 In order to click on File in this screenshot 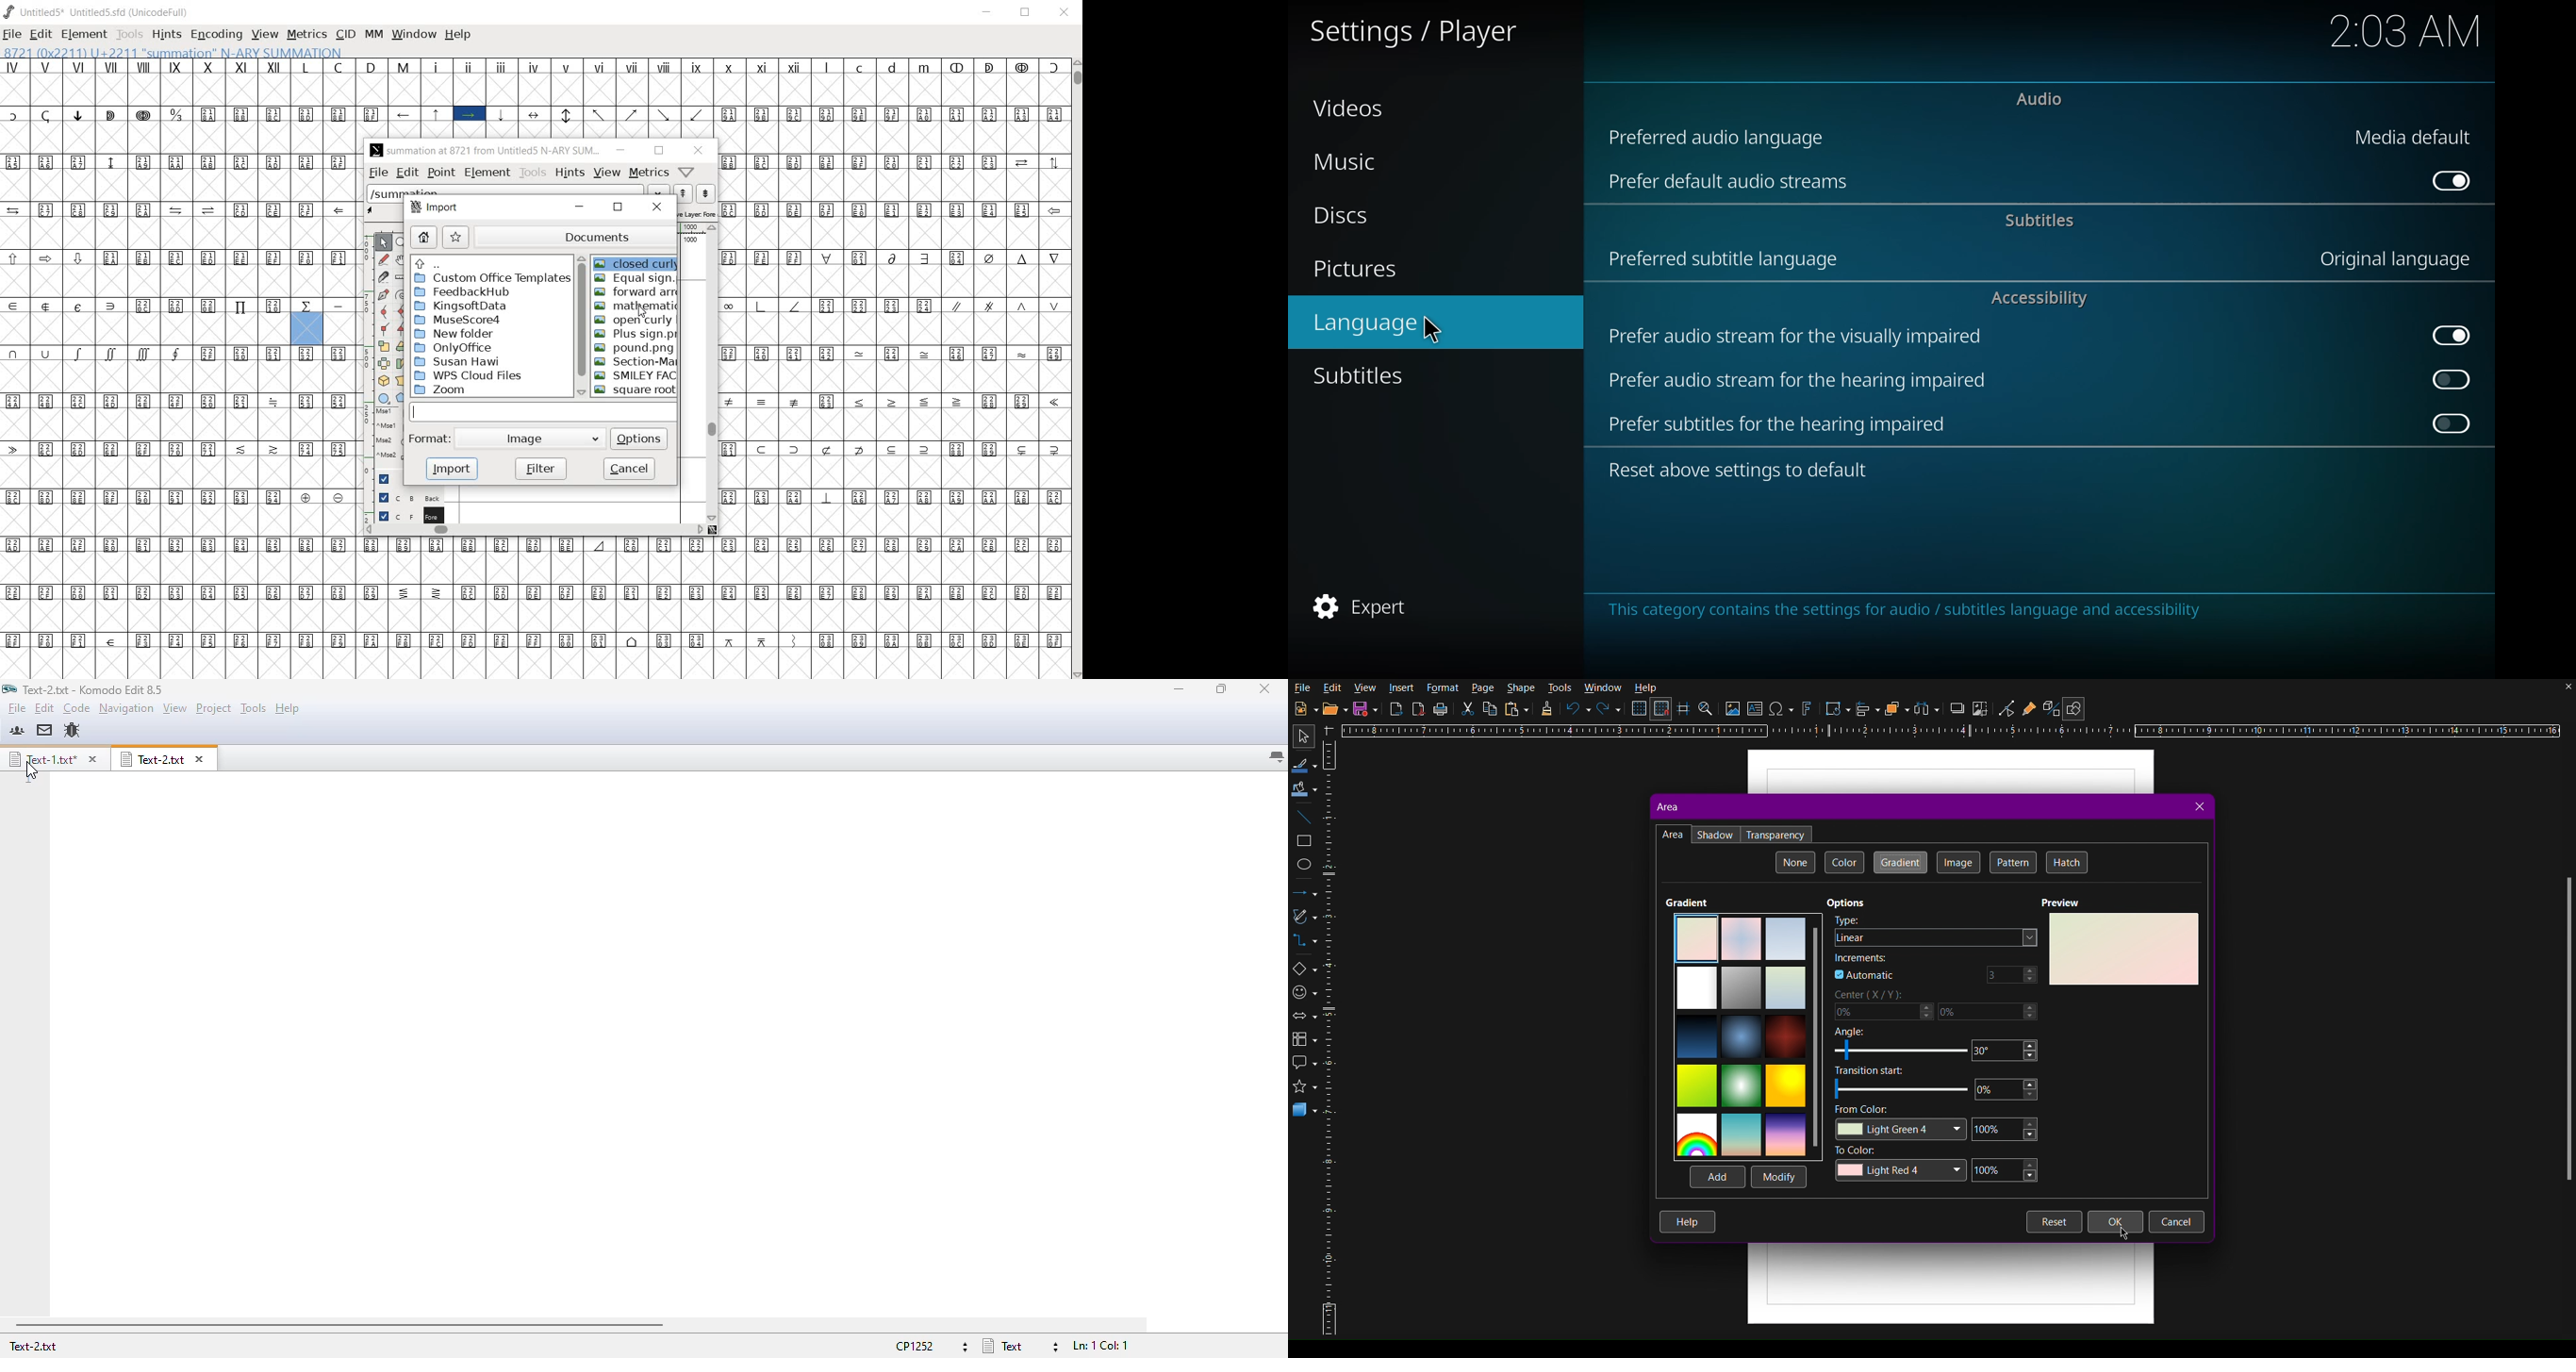, I will do `click(1303, 688)`.